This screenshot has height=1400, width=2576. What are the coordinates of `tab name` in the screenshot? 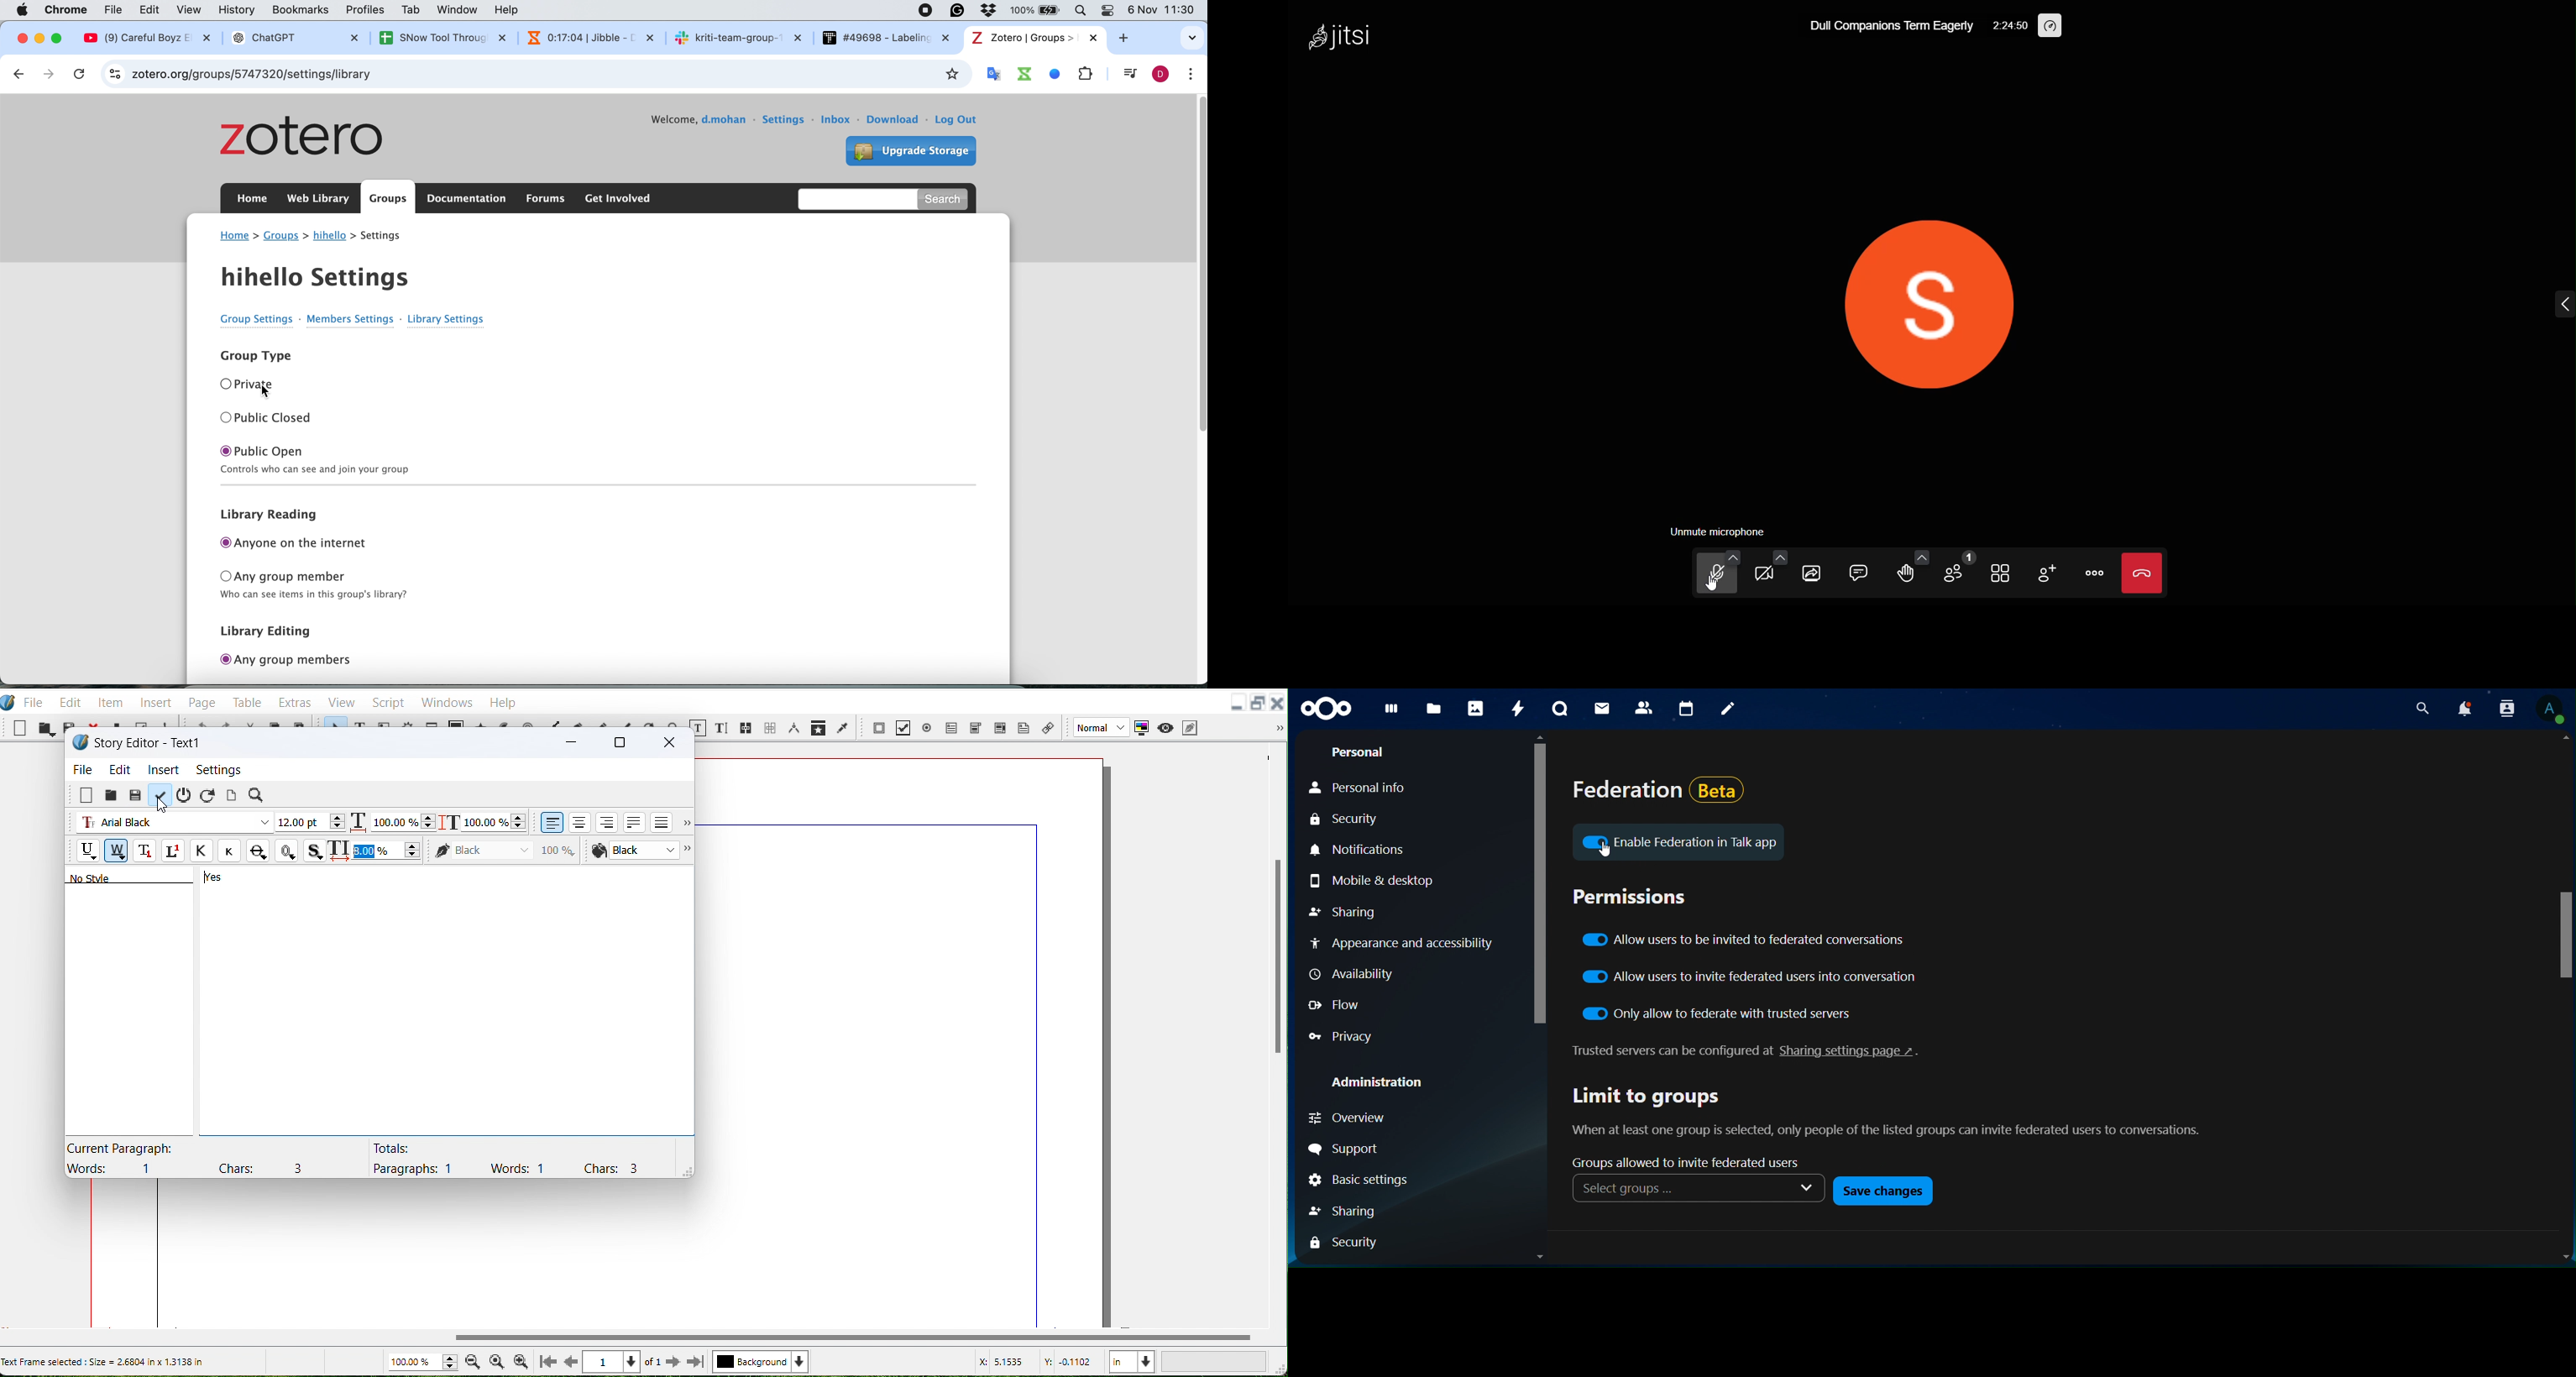 It's located at (1033, 38).